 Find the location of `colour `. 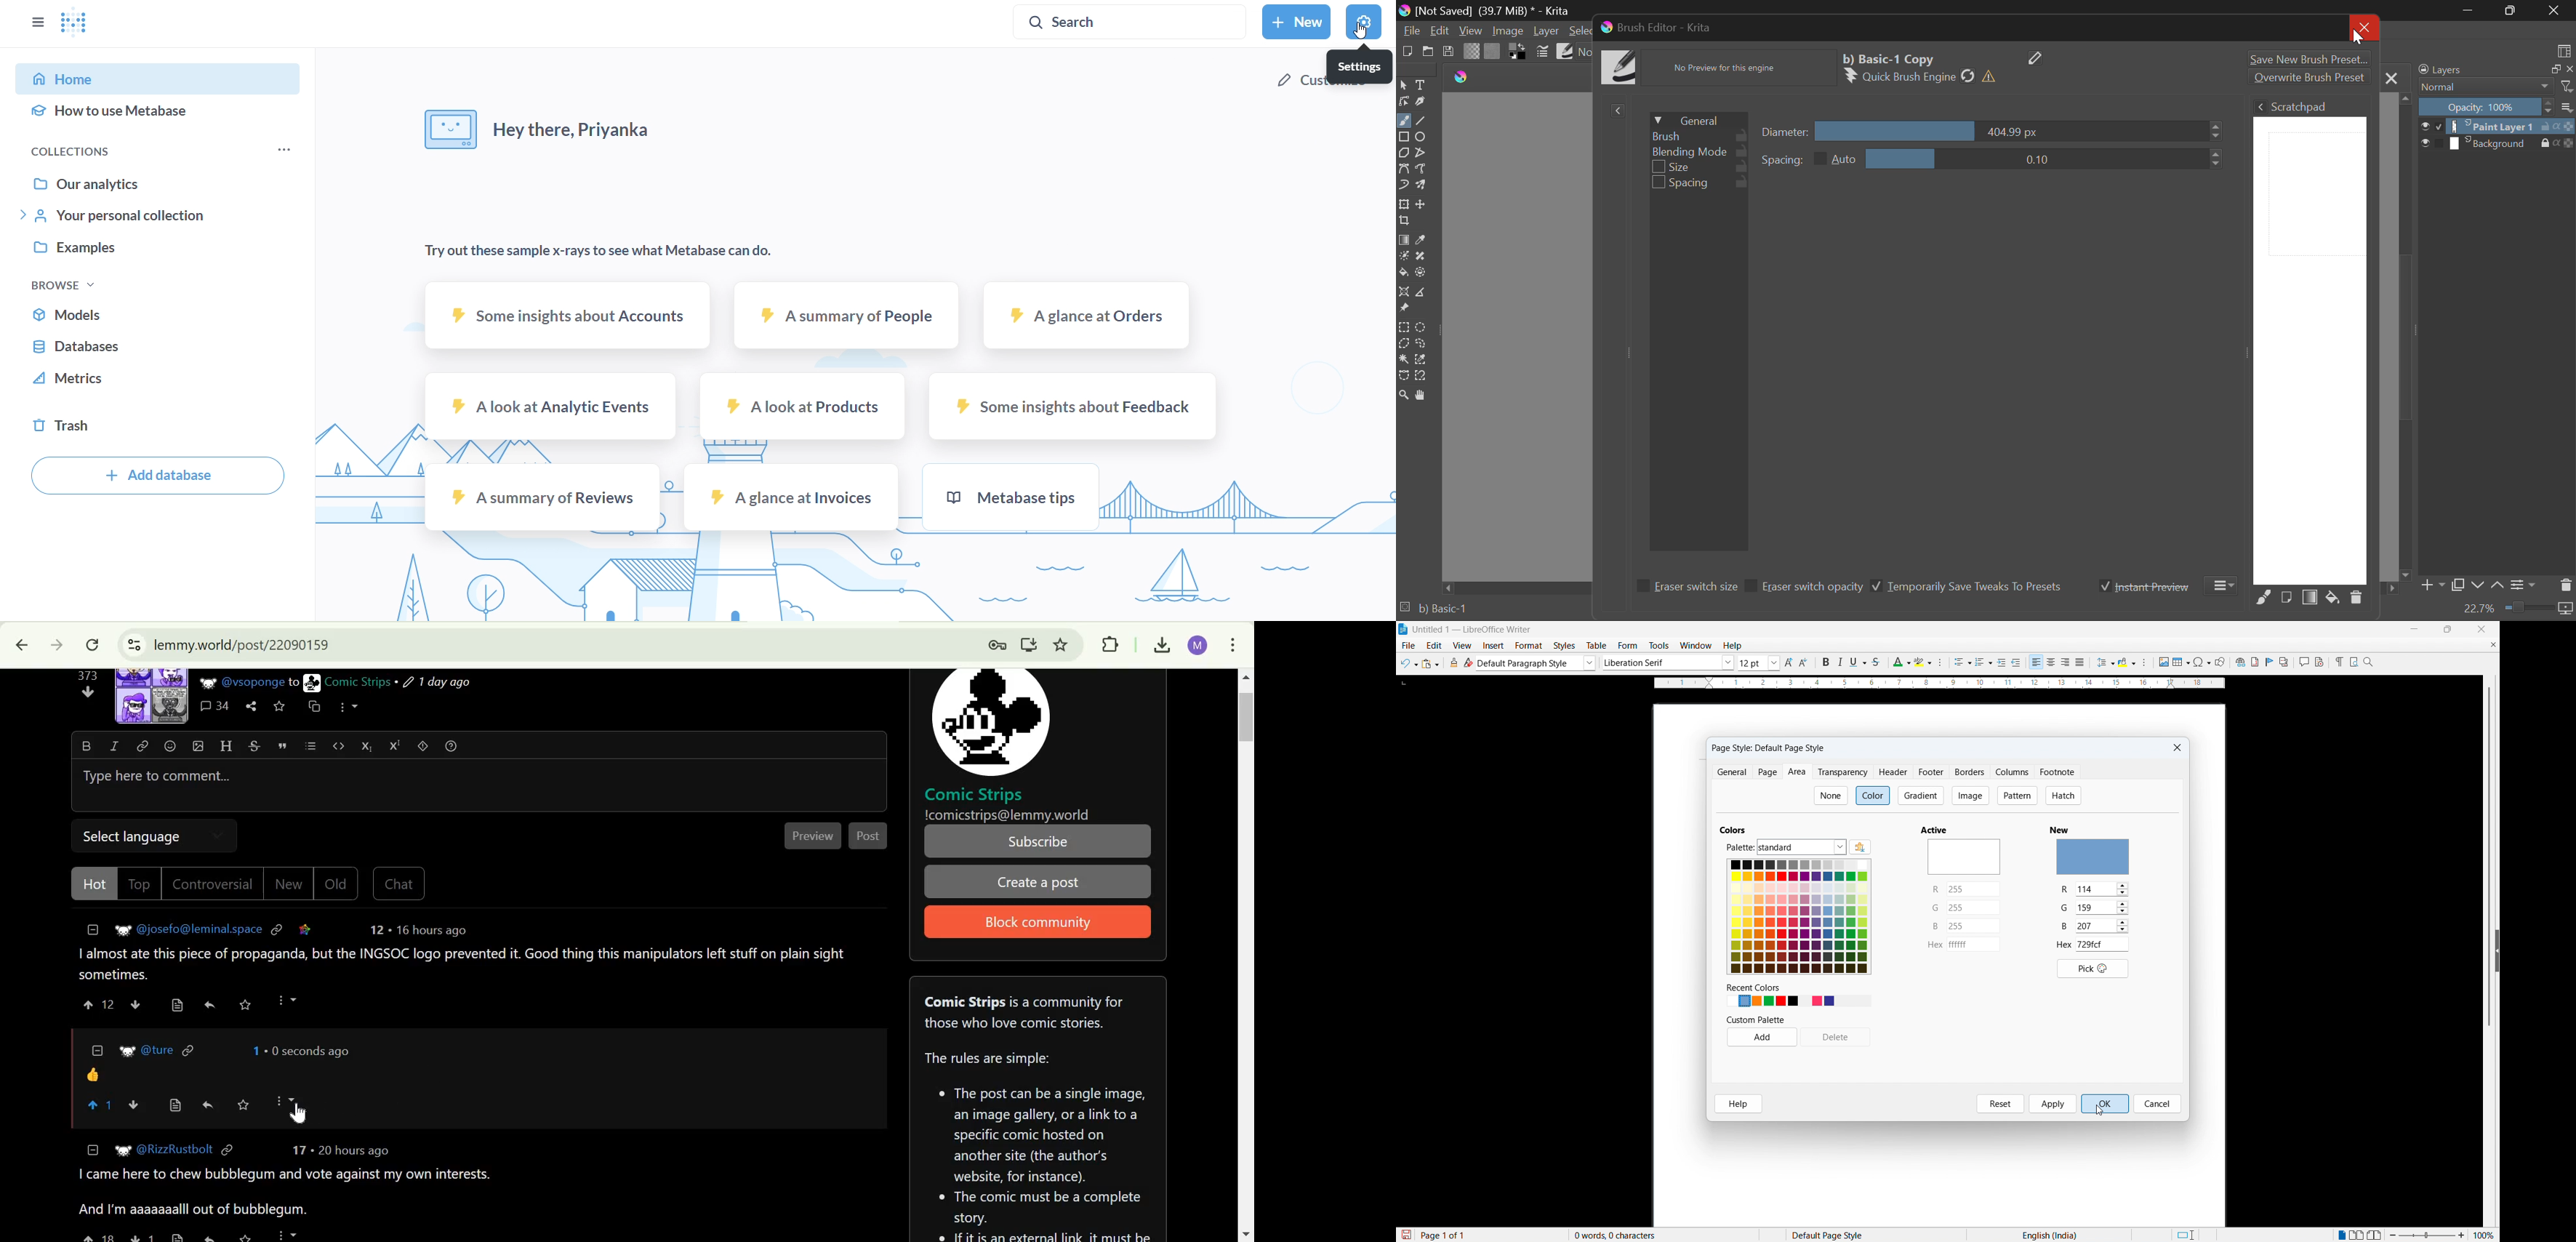

colour  is located at coordinates (1873, 795).